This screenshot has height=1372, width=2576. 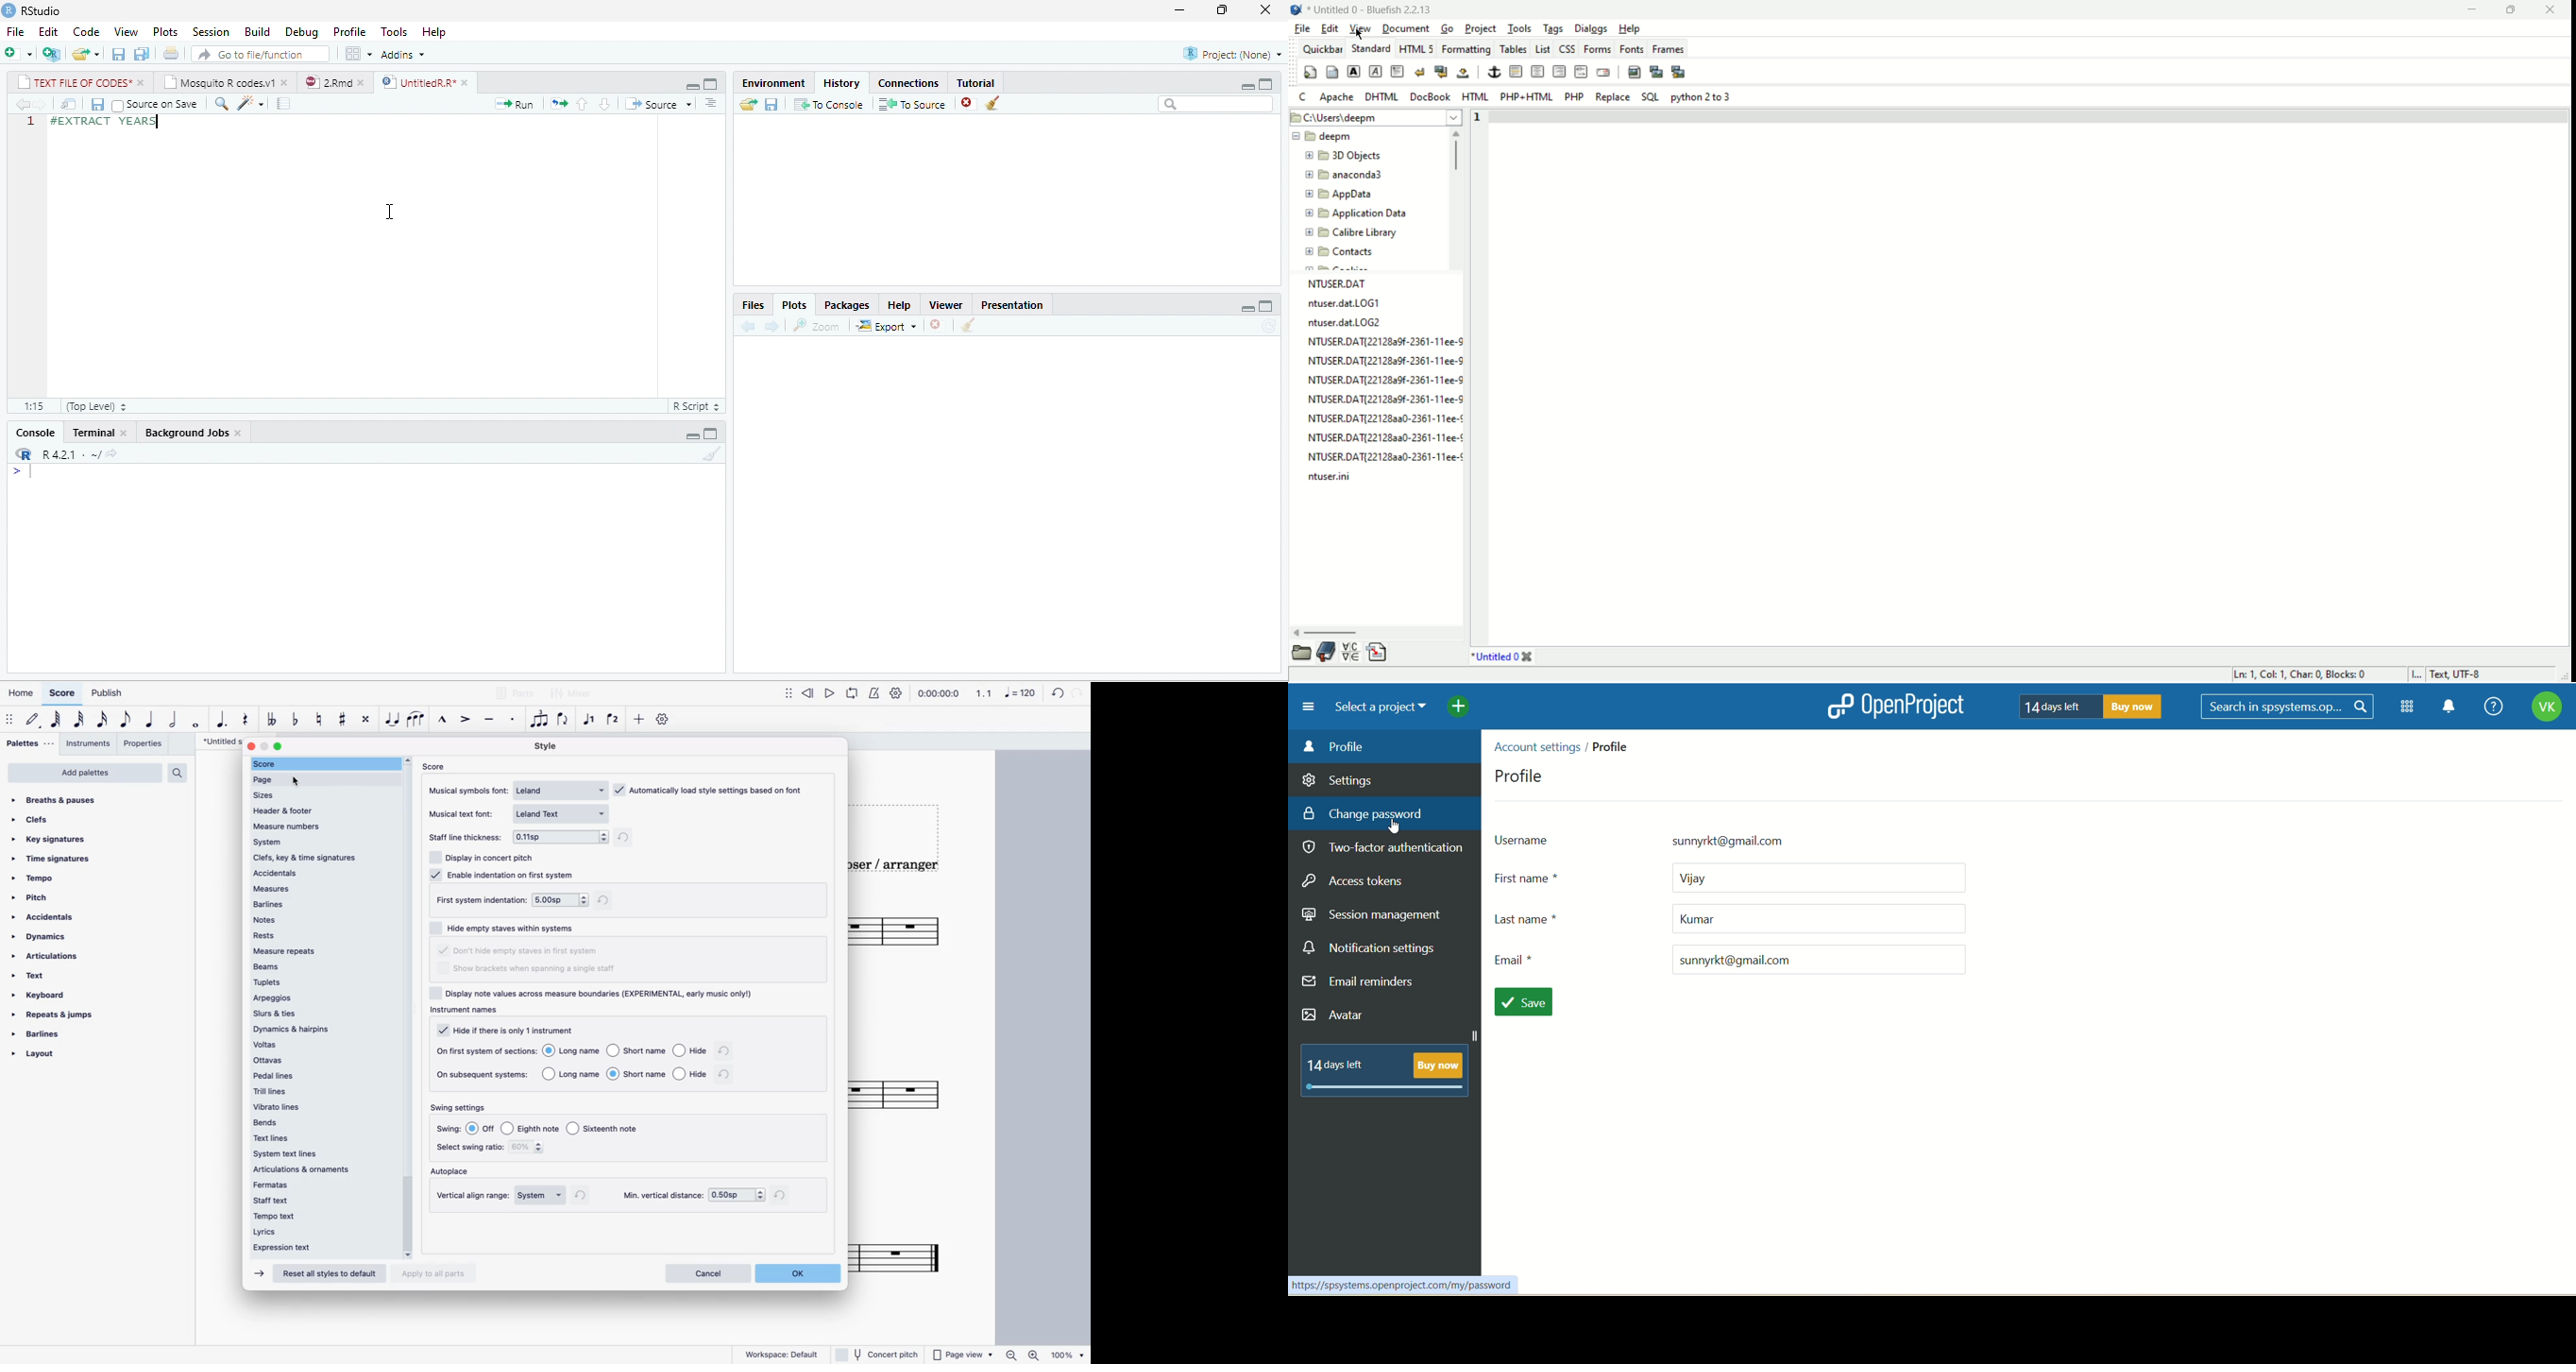 What do you see at coordinates (350, 33) in the screenshot?
I see `Profile` at bounding box center [350, 33].